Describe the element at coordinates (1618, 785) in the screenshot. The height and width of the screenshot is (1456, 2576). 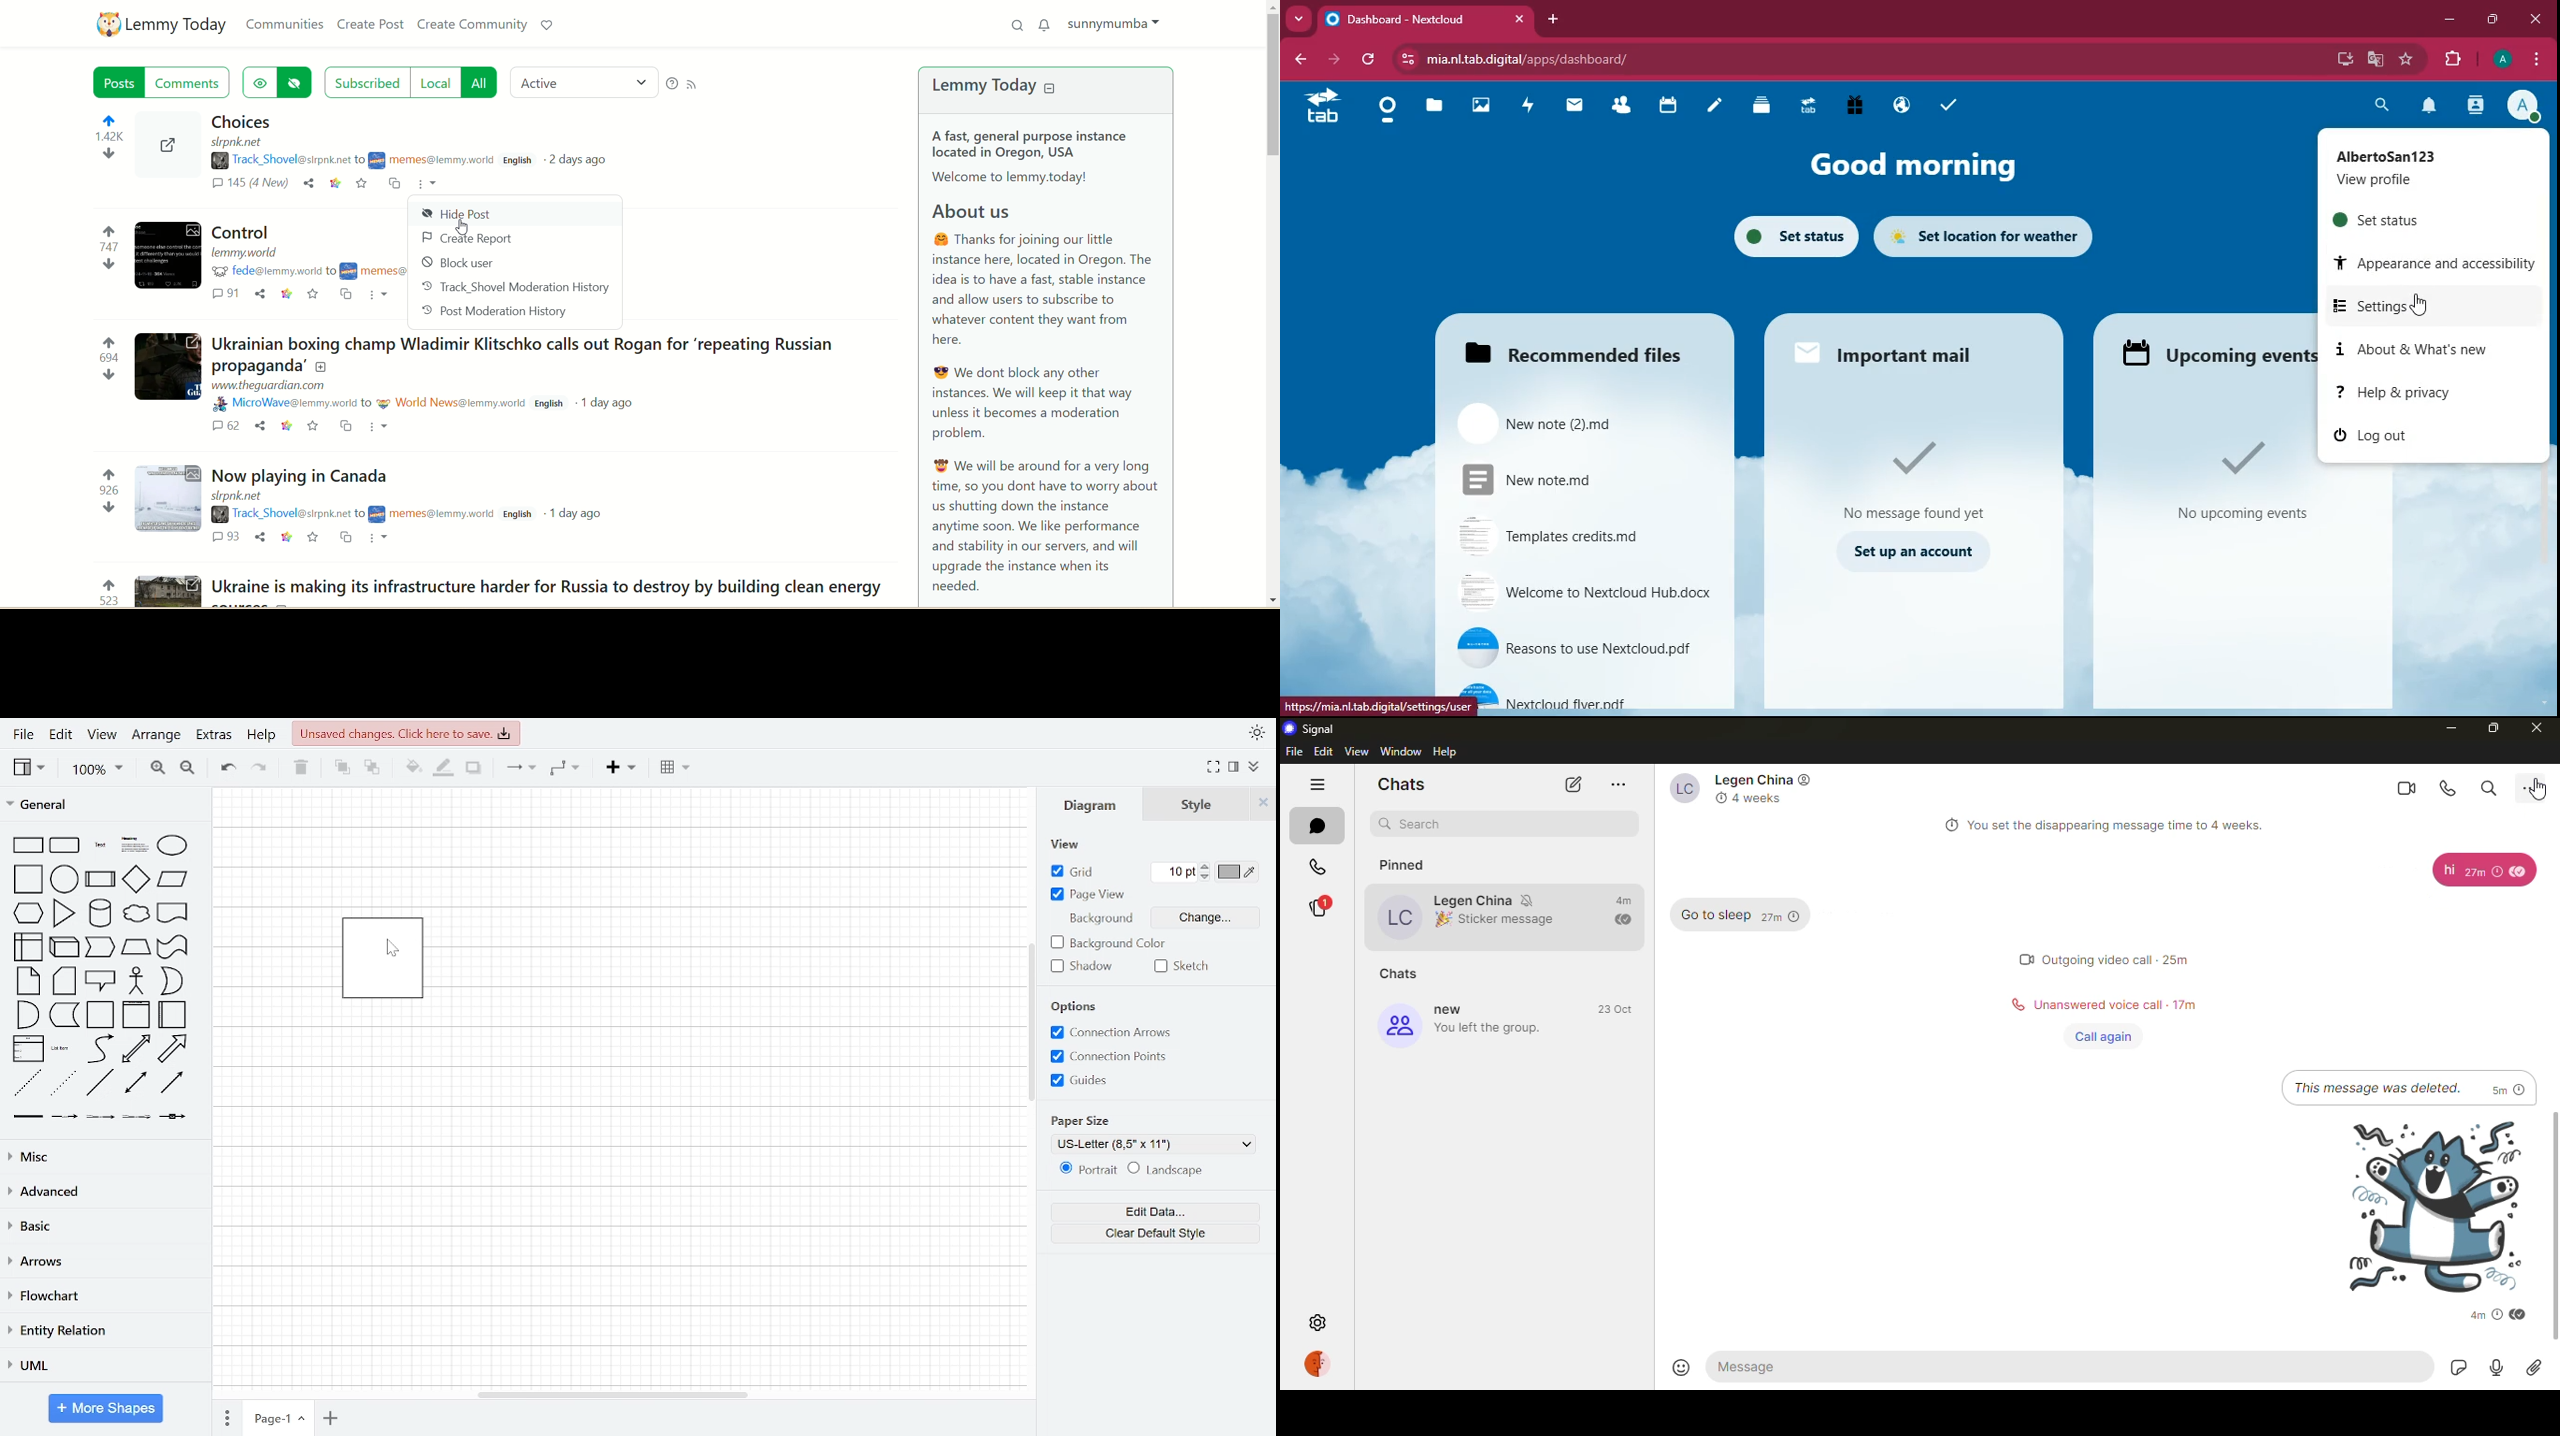
I see `more` at that location.